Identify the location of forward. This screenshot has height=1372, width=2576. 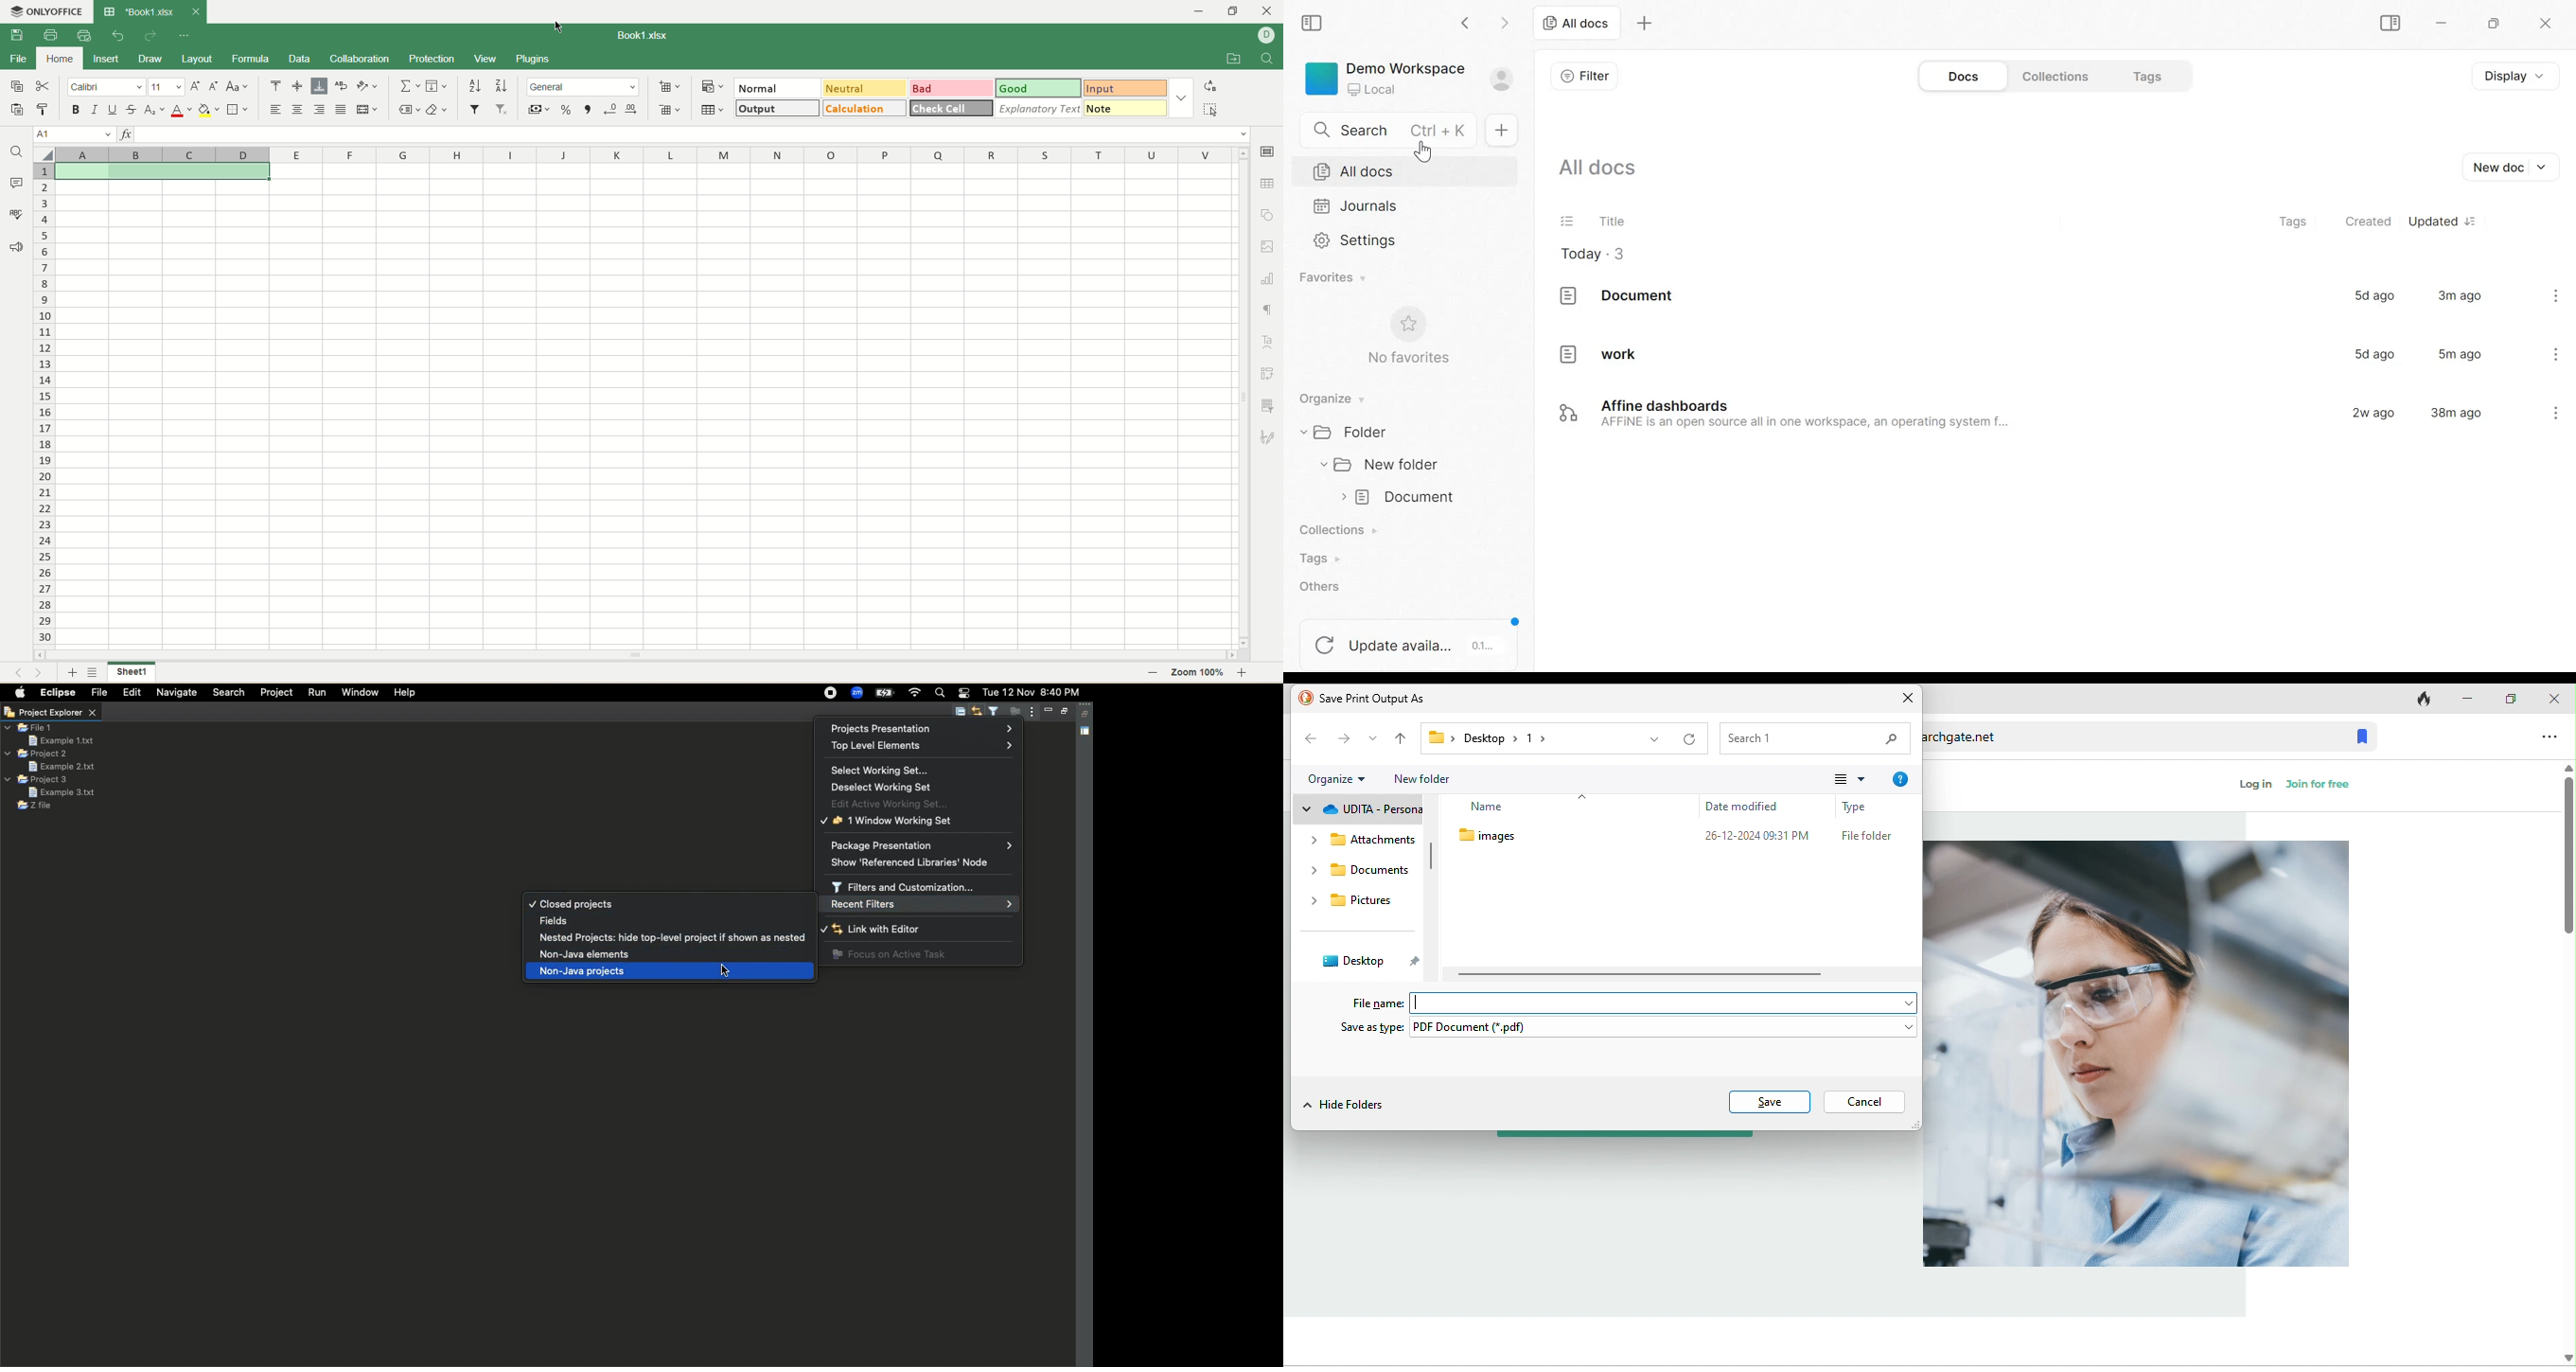
(1340, 739).